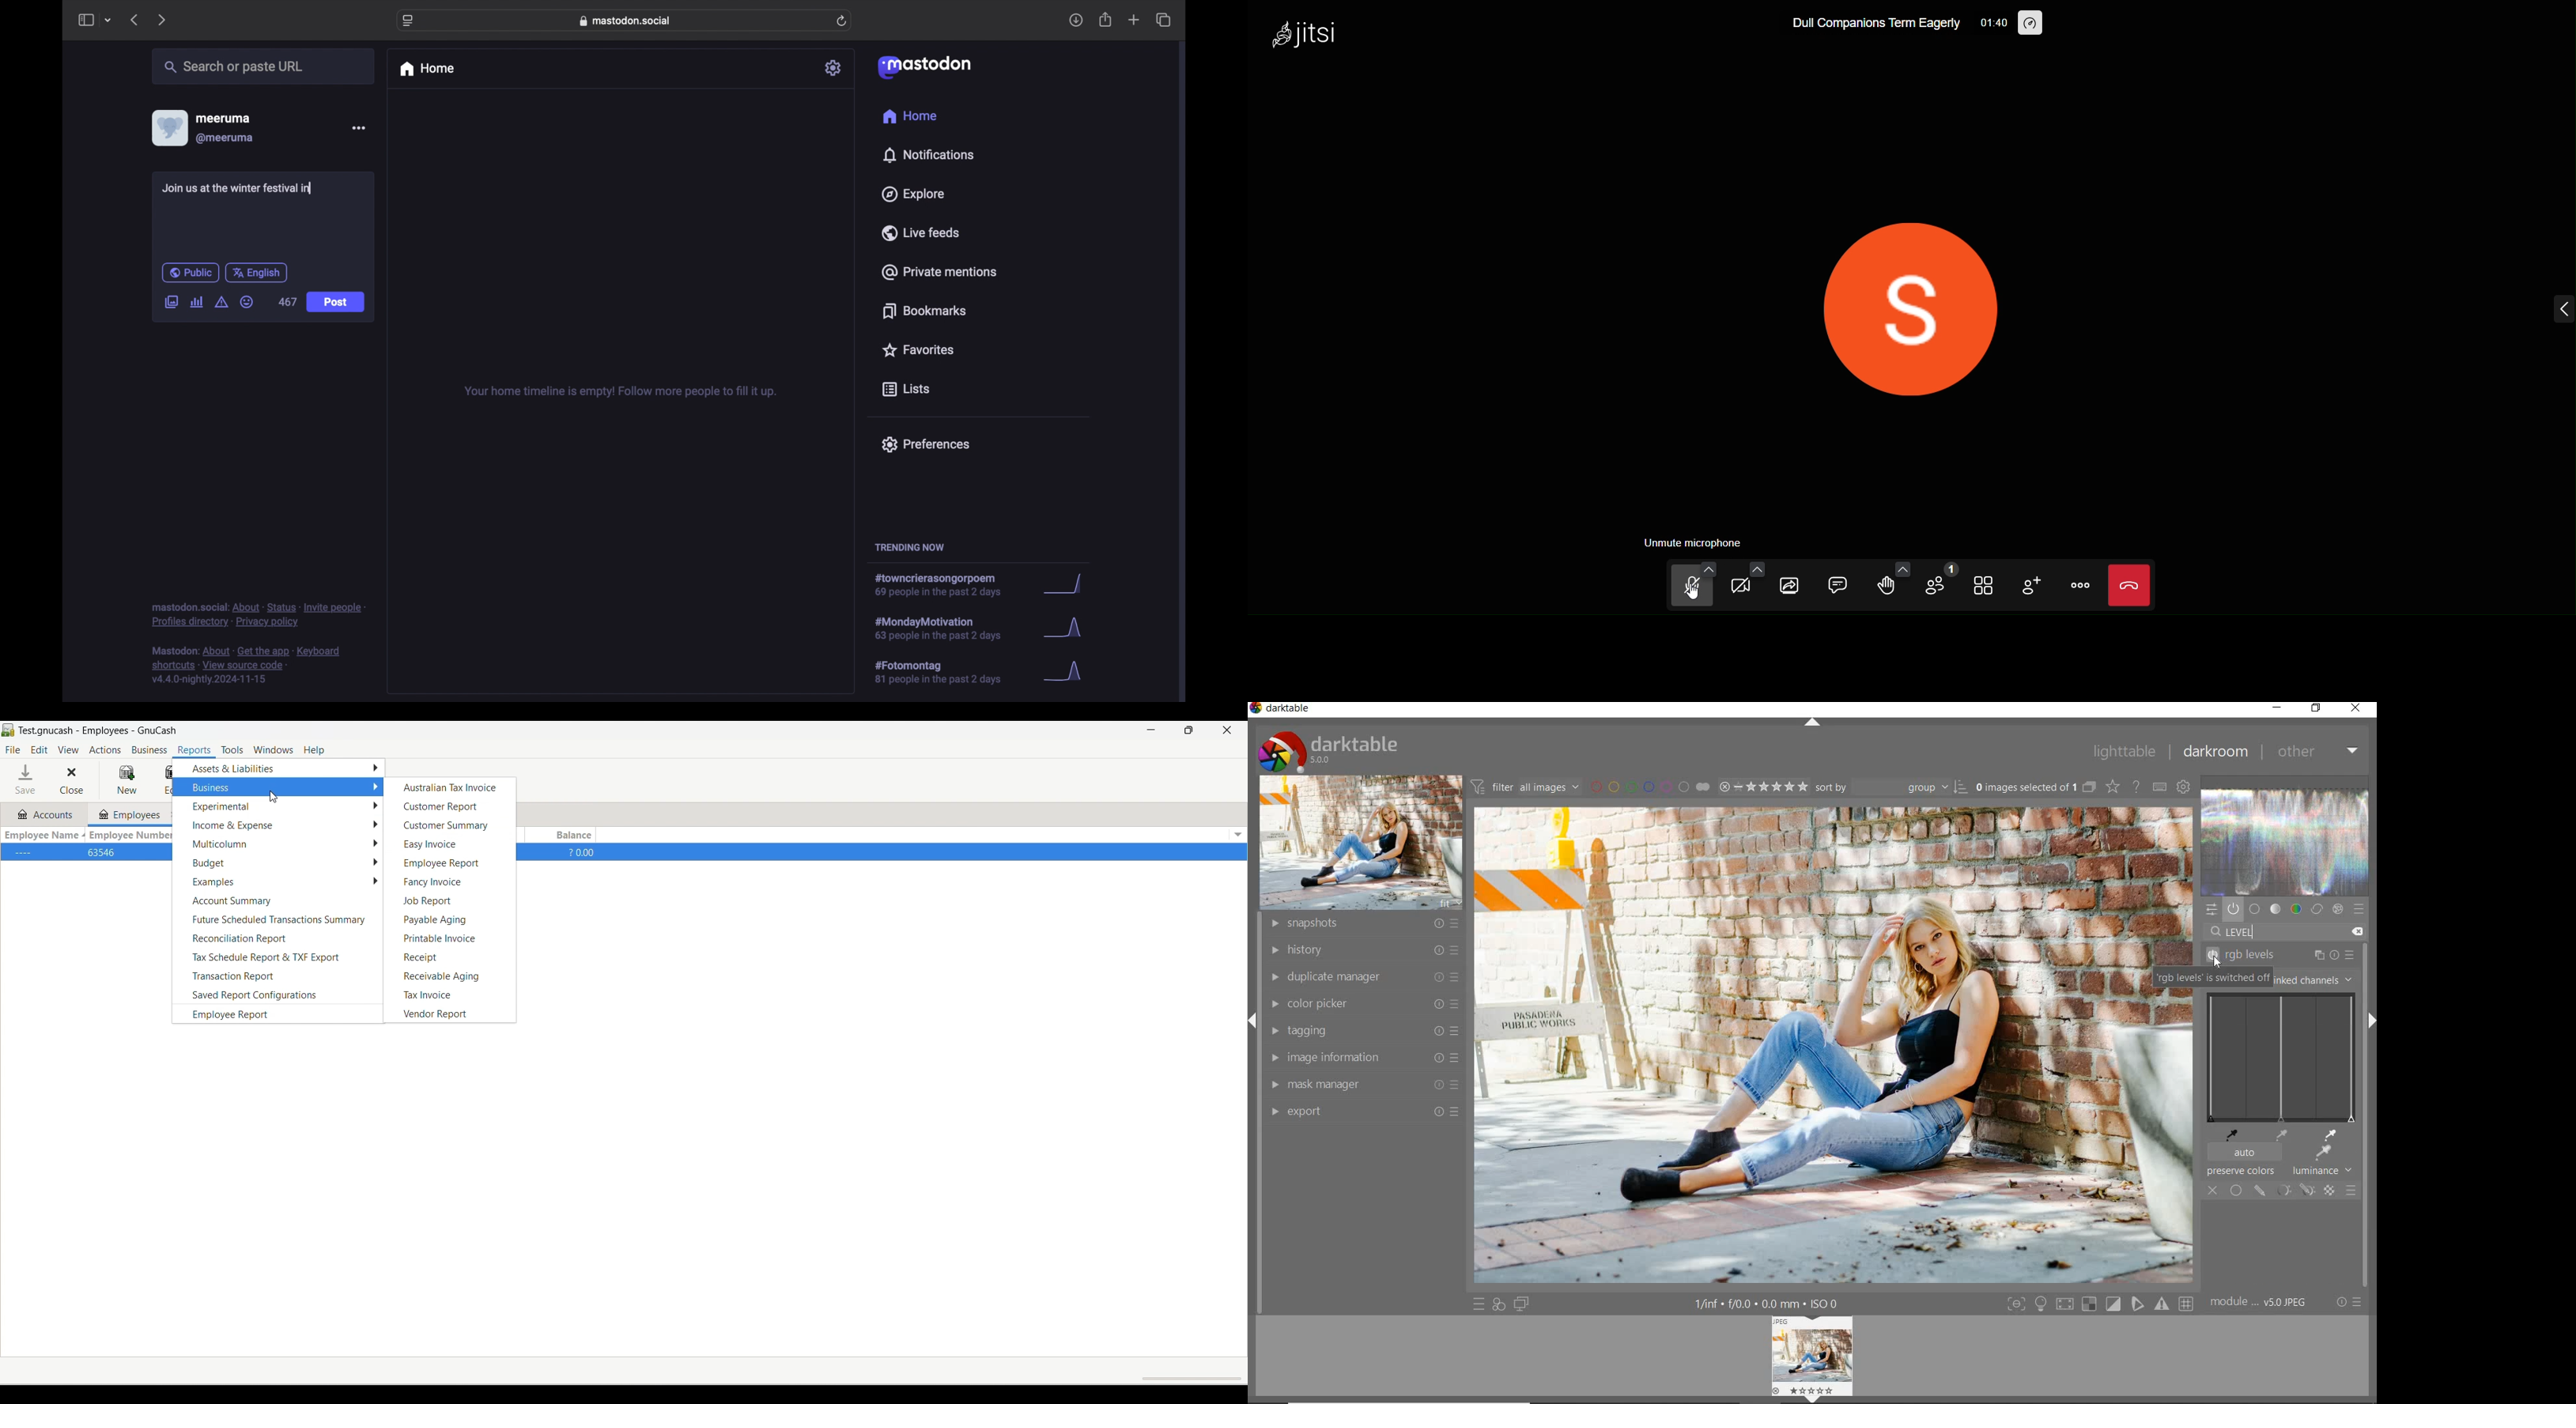  Describe the element at coordinates (1077, 21) in the screenshot. I see `download` at that location.